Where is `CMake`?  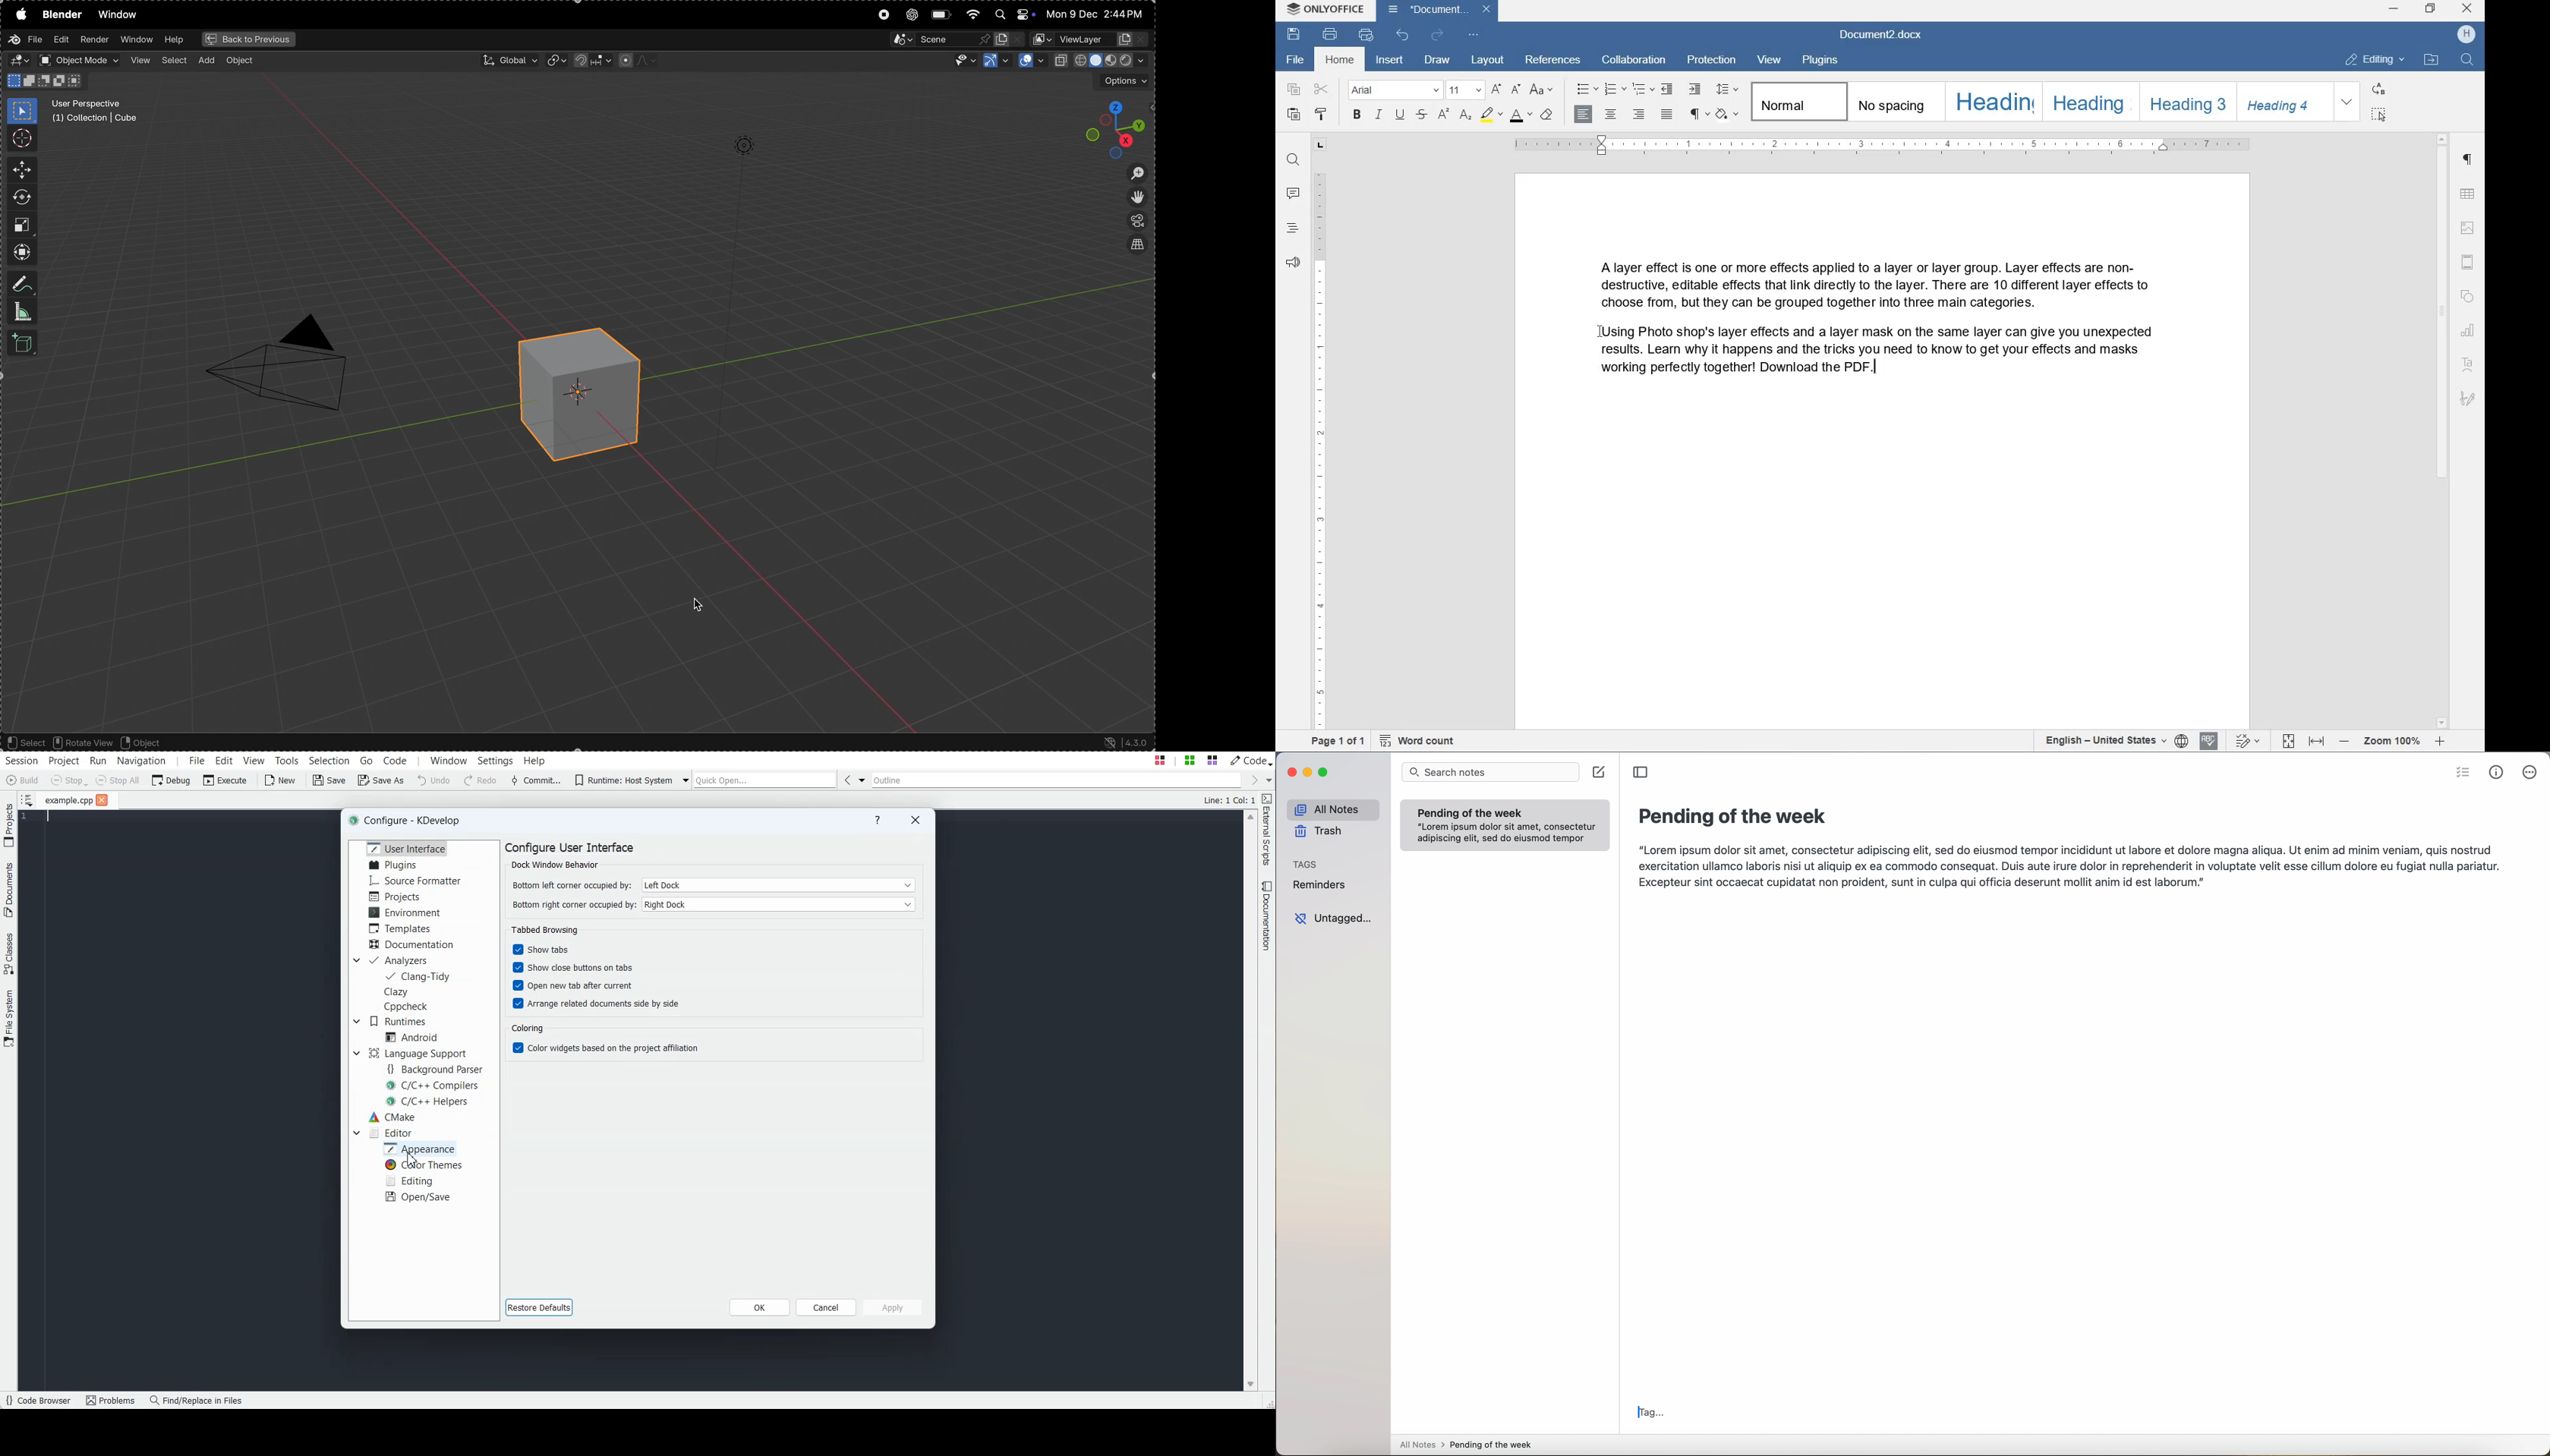
CMake is located at coordinates (393, 1118).